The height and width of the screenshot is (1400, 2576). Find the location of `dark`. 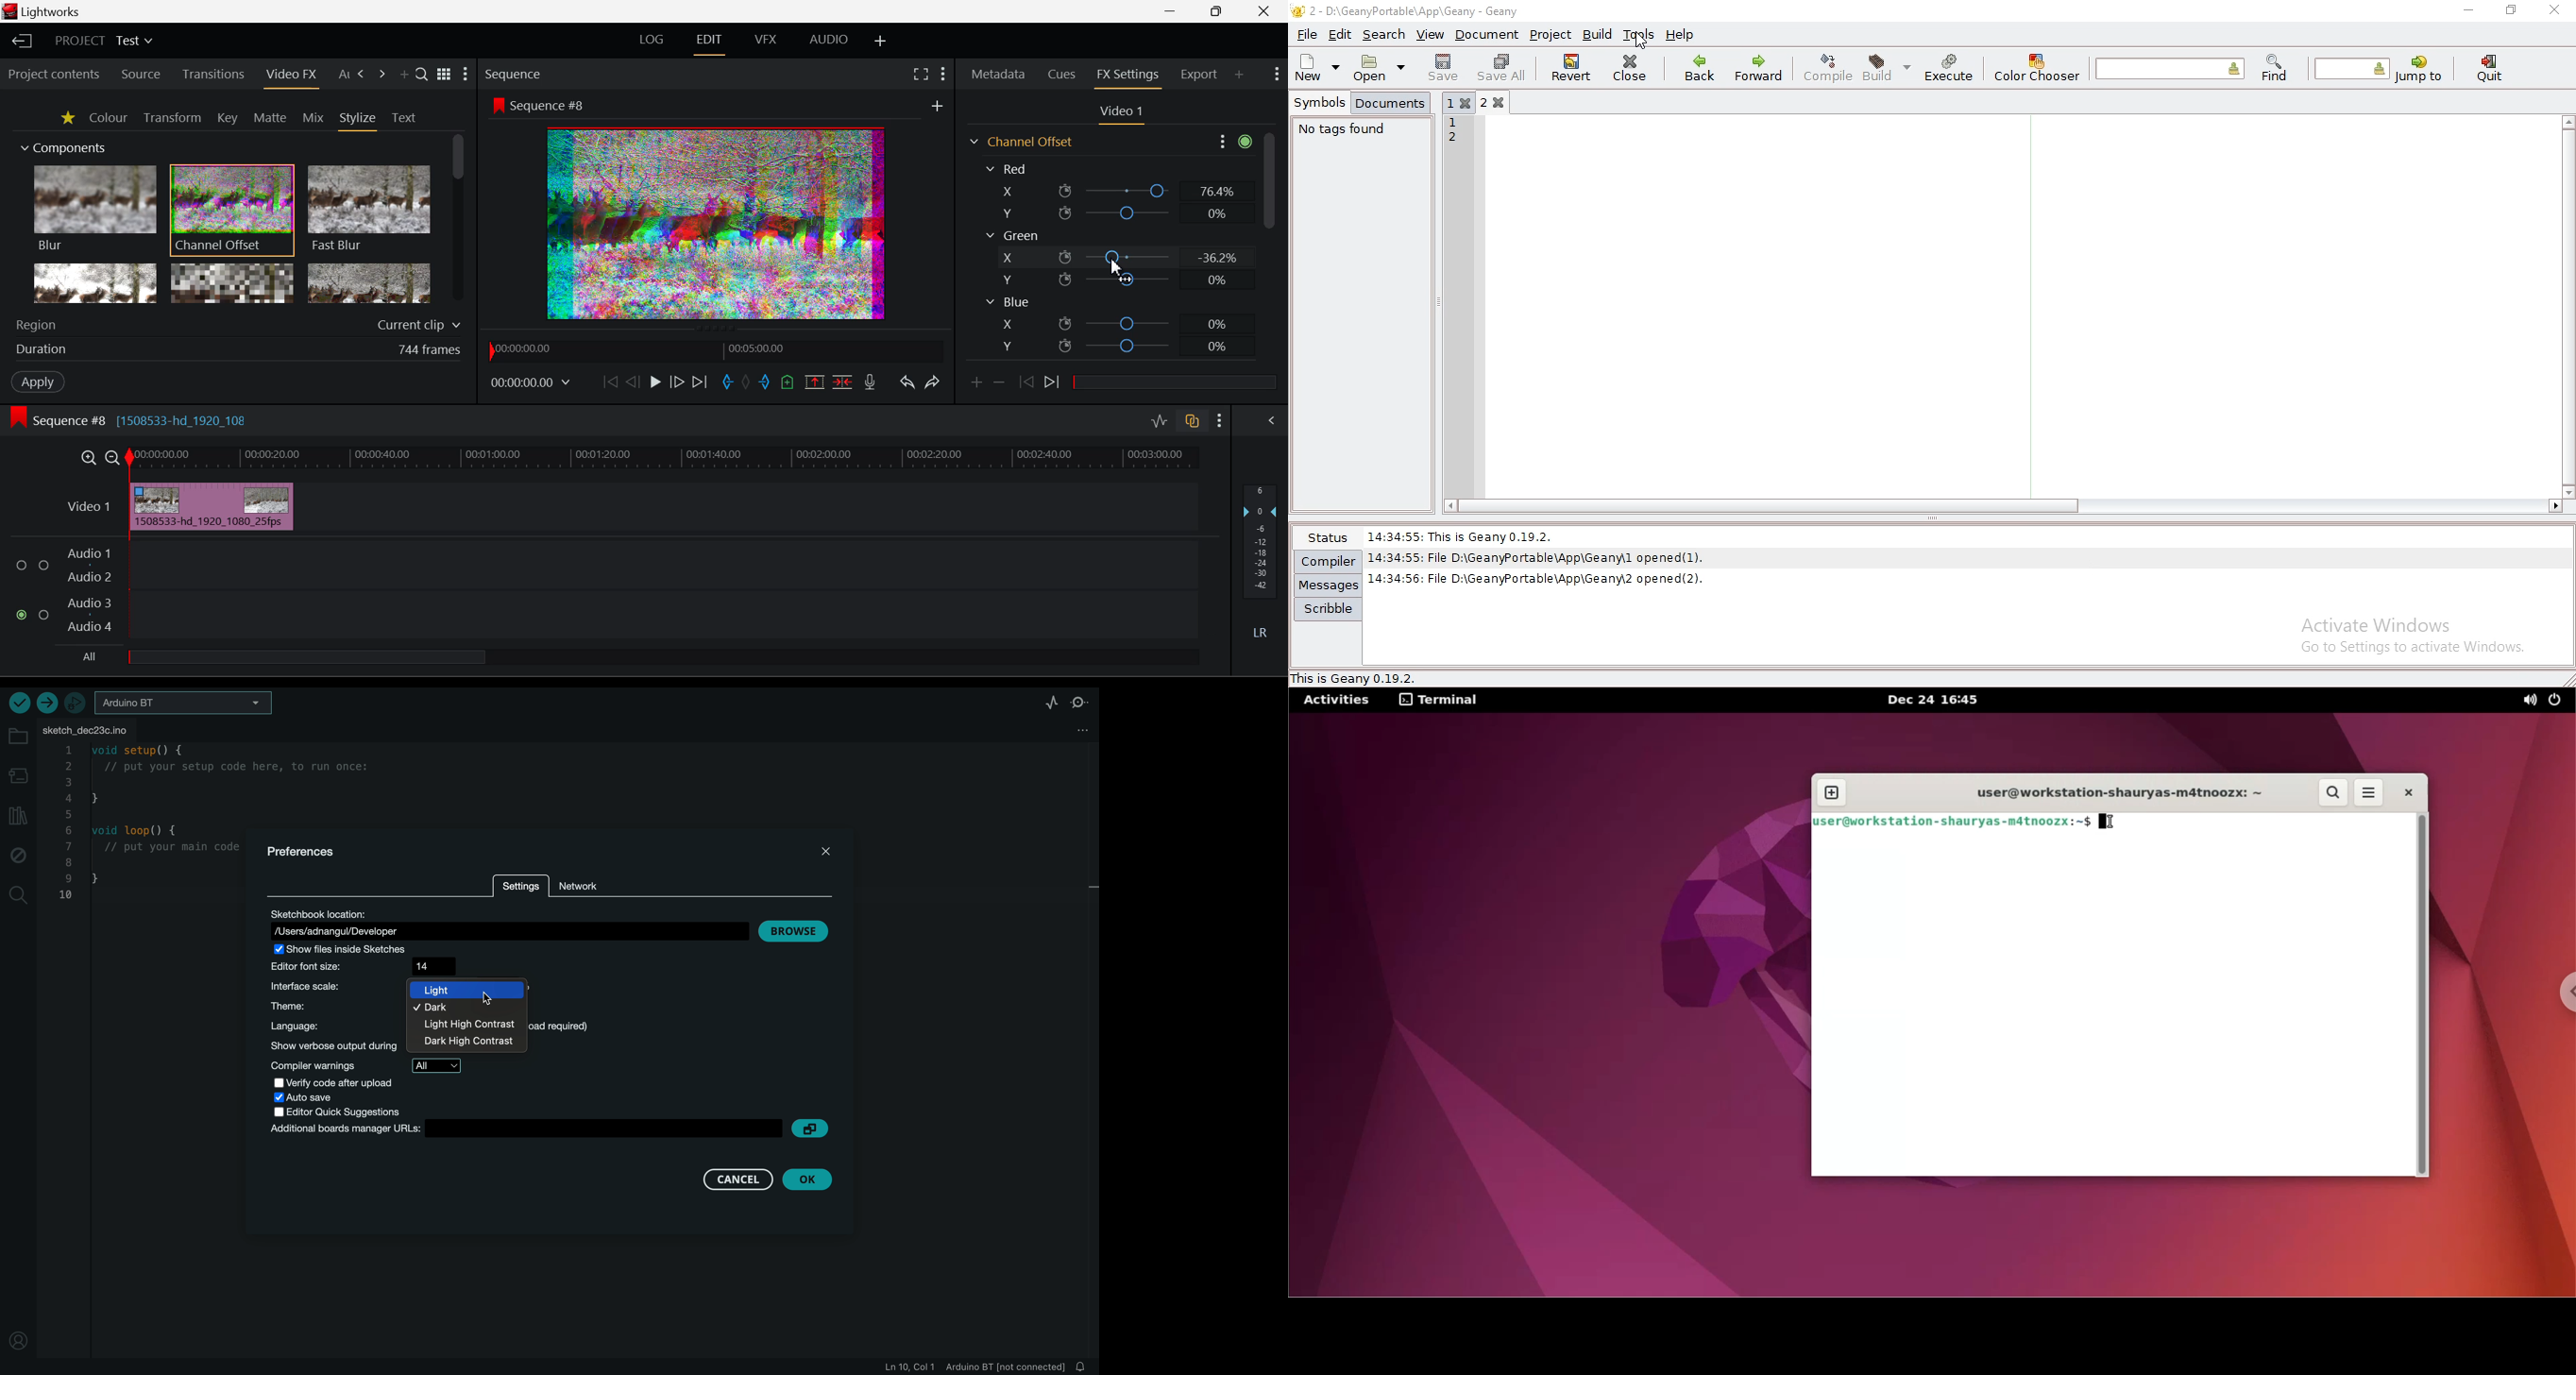

dark is located at coordinates (447, 1009).